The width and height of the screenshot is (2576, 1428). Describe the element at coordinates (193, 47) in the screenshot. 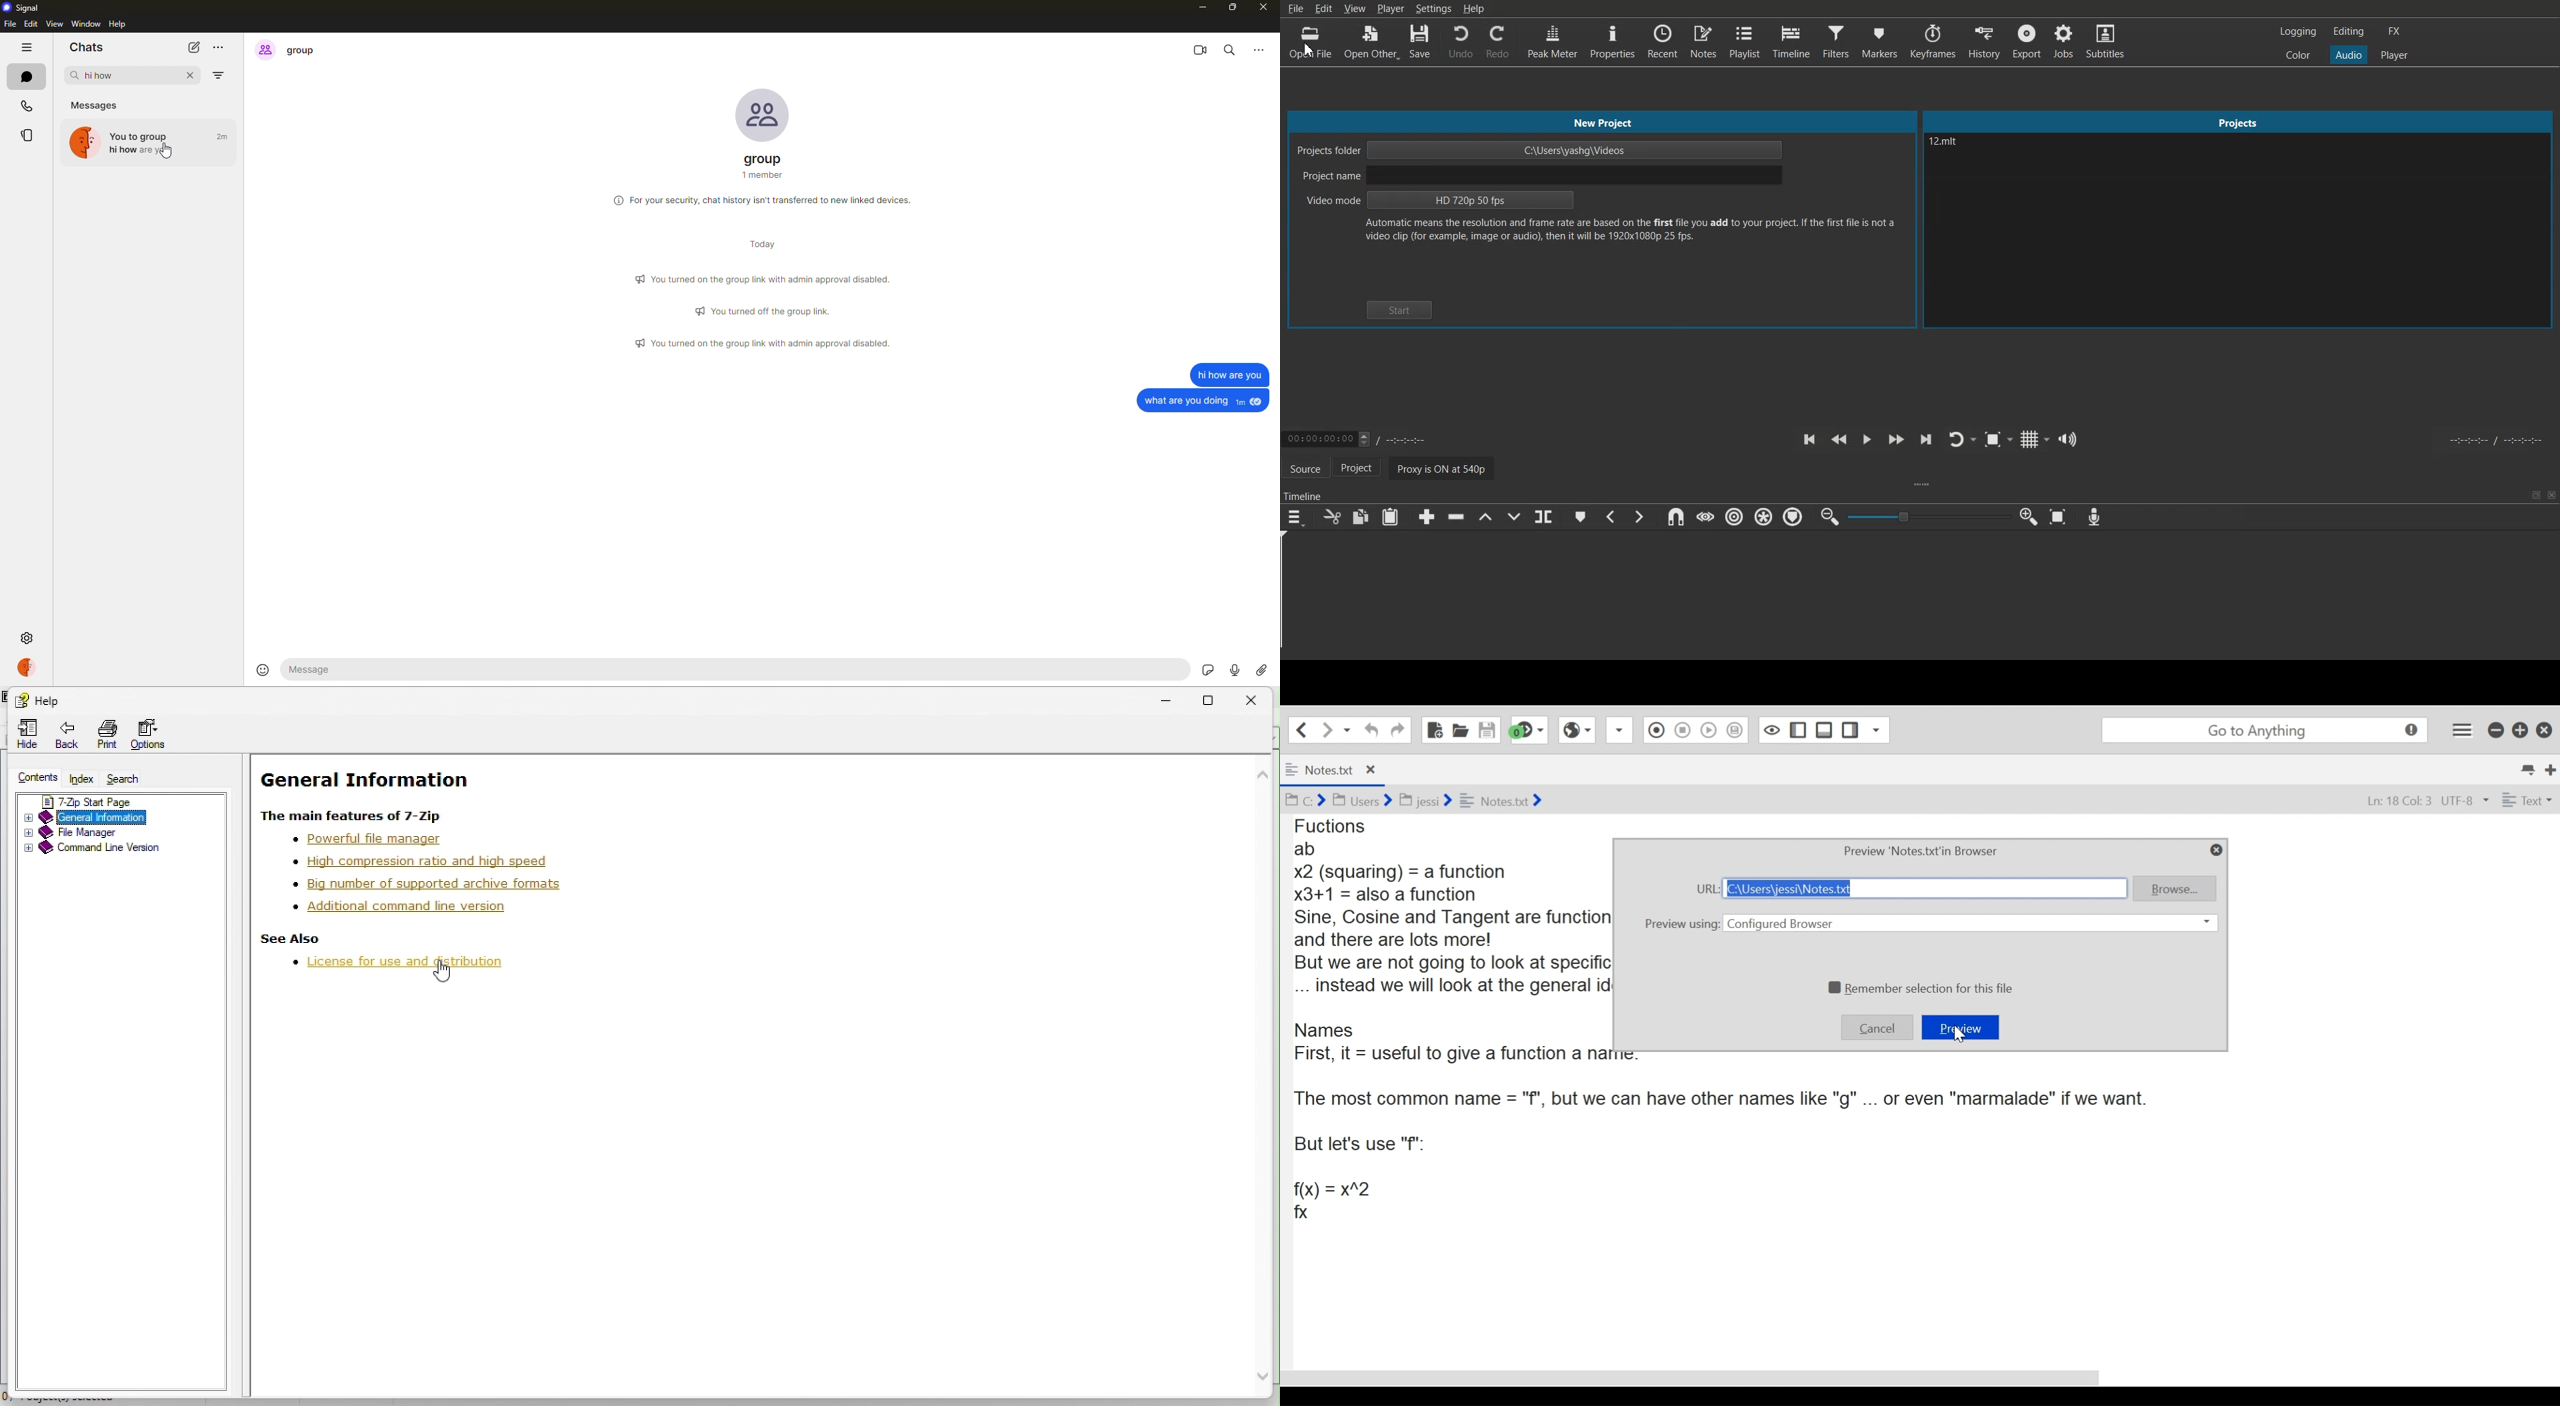

I see `new chat` at that location.